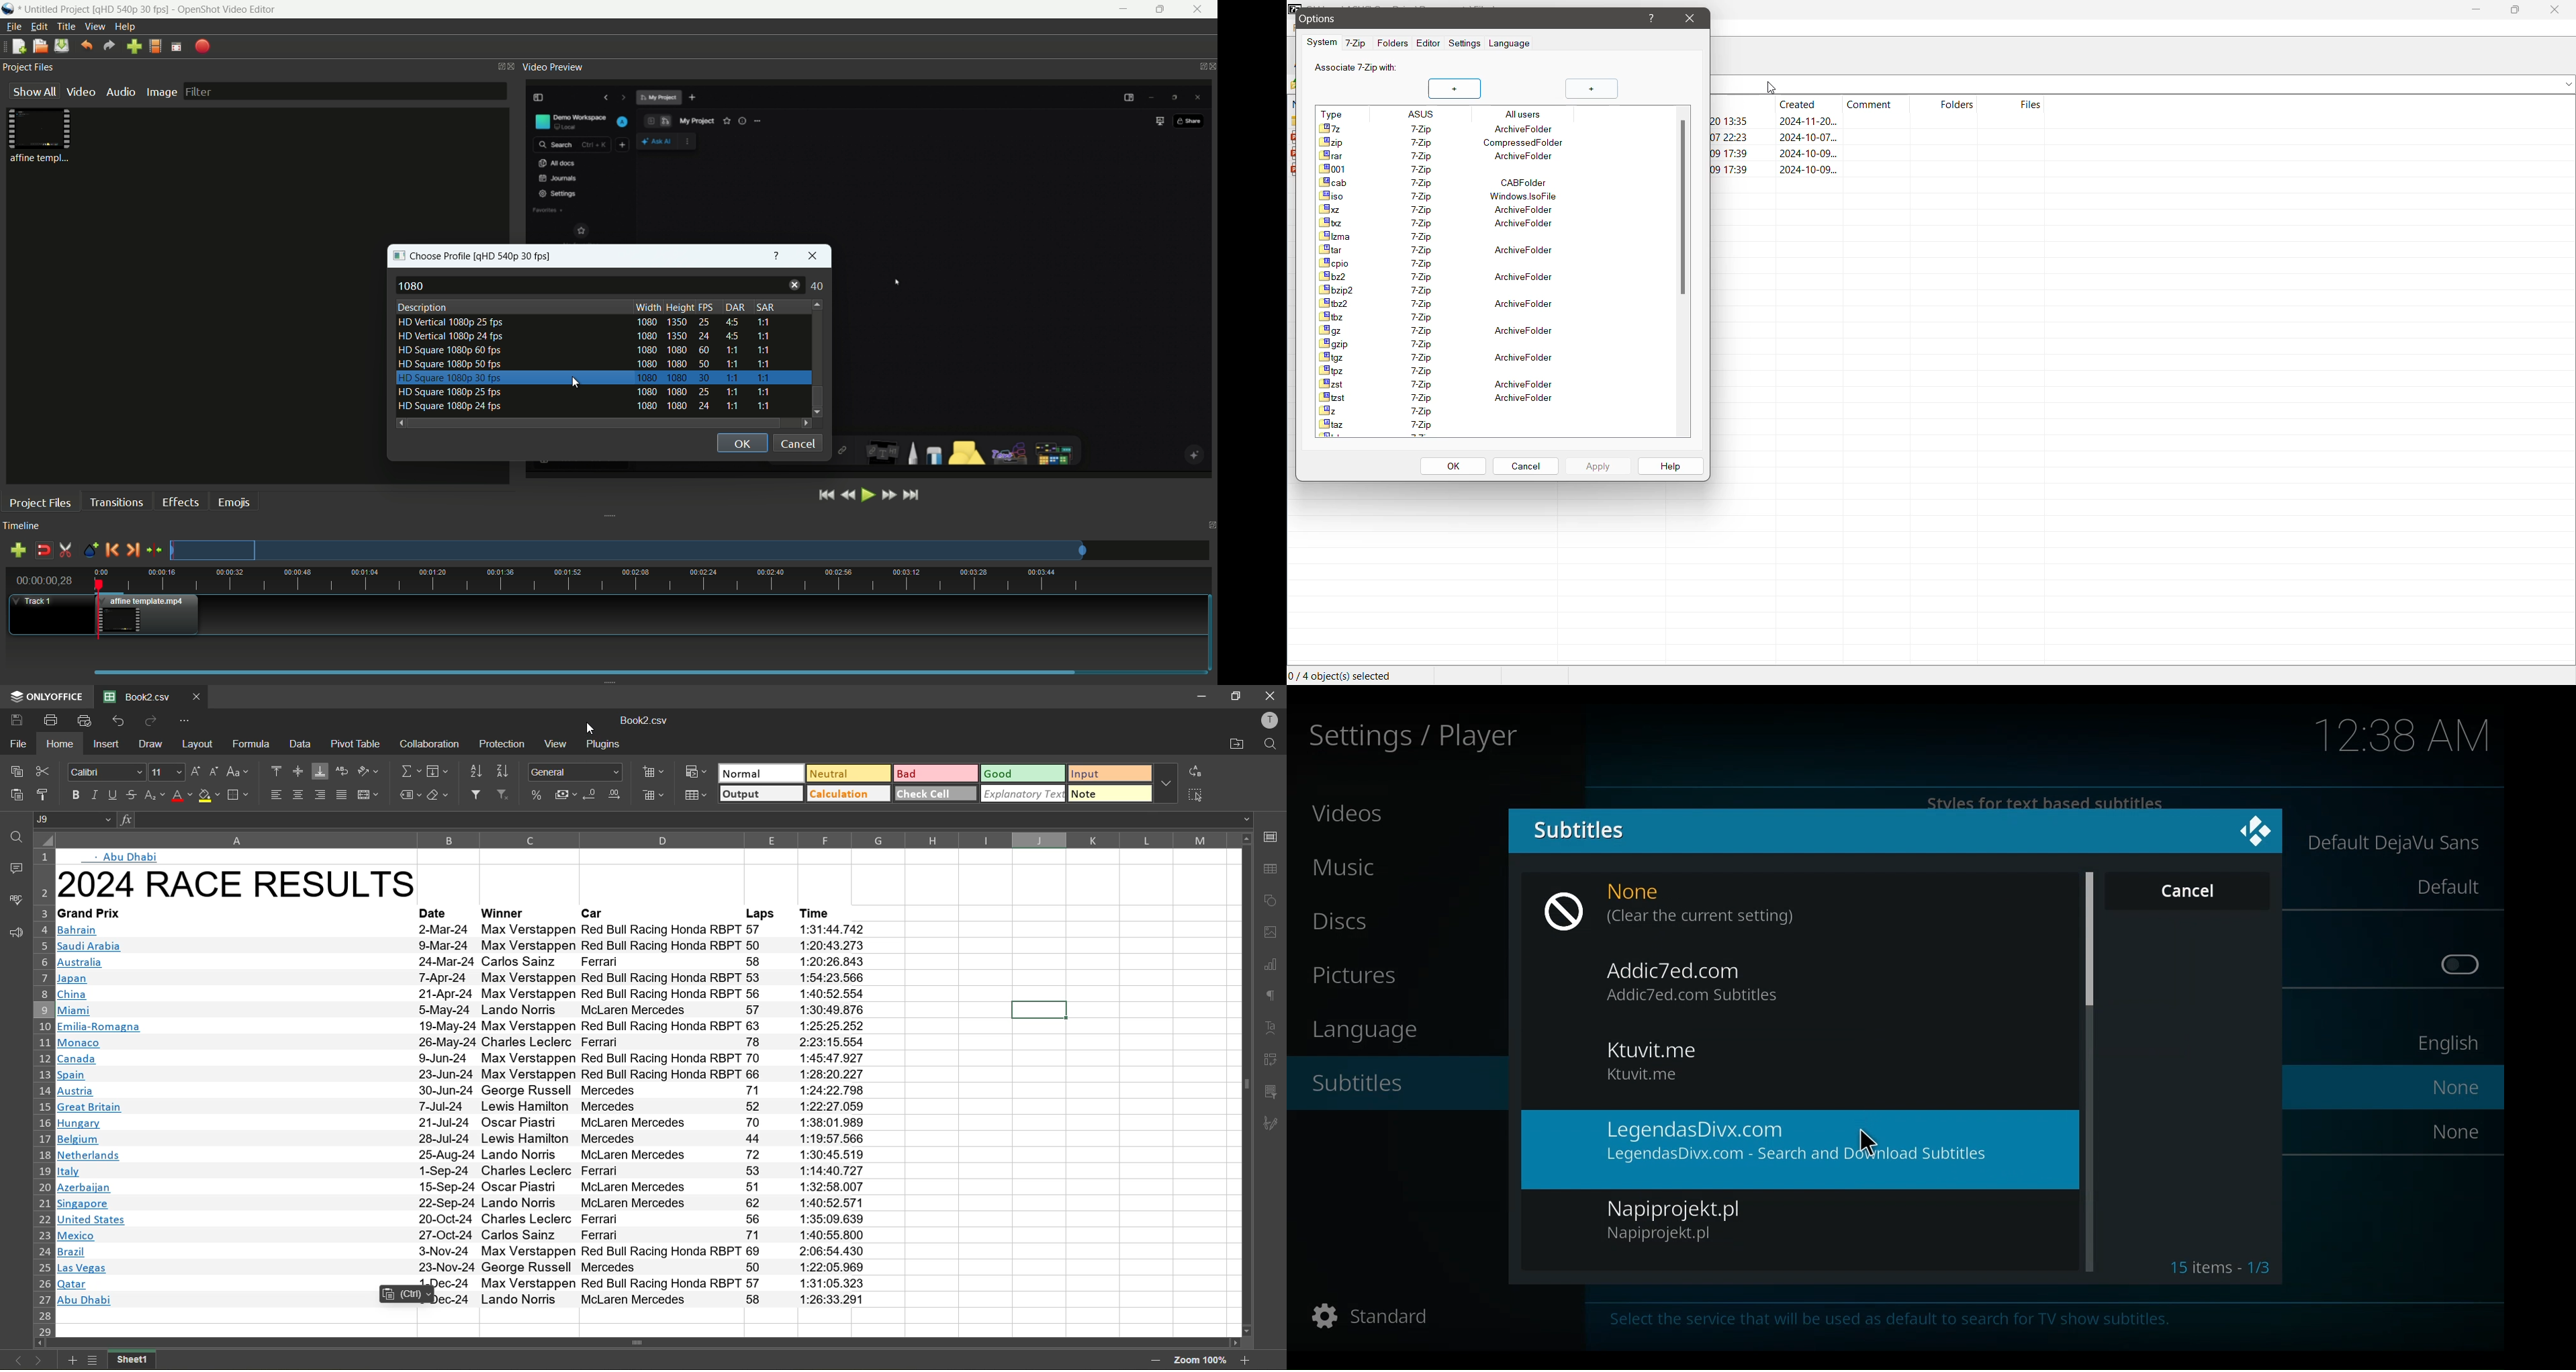 Image resolution: width=2576 pixels, height=1372 pixels. Describe the element at coordinates (556, 745) in the screenshot. I see `view` at that location.